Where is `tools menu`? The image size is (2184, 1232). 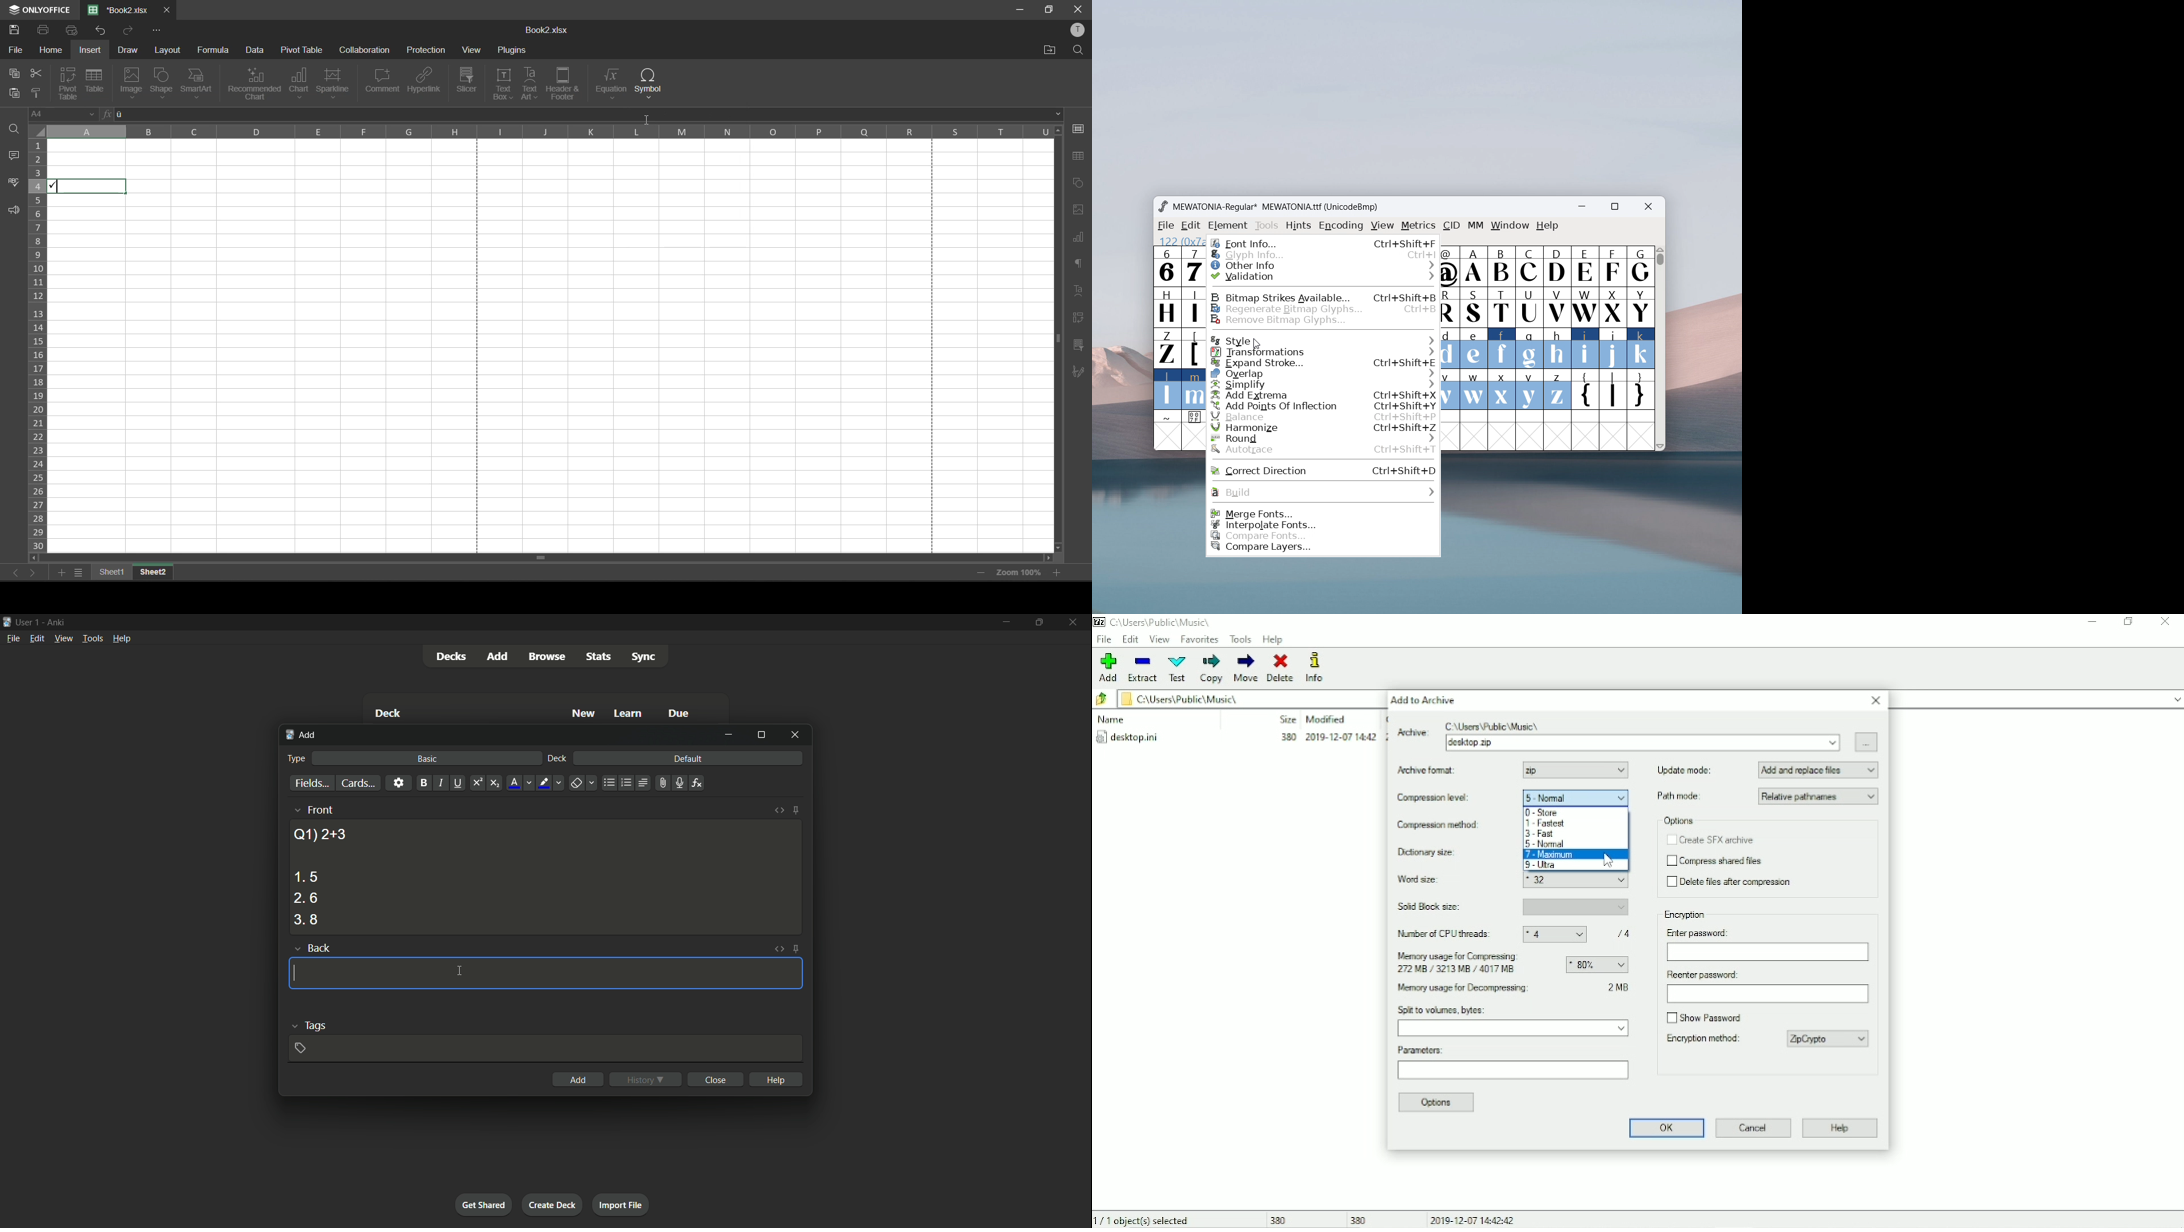 tools menu is located at coordinates (92, 638).